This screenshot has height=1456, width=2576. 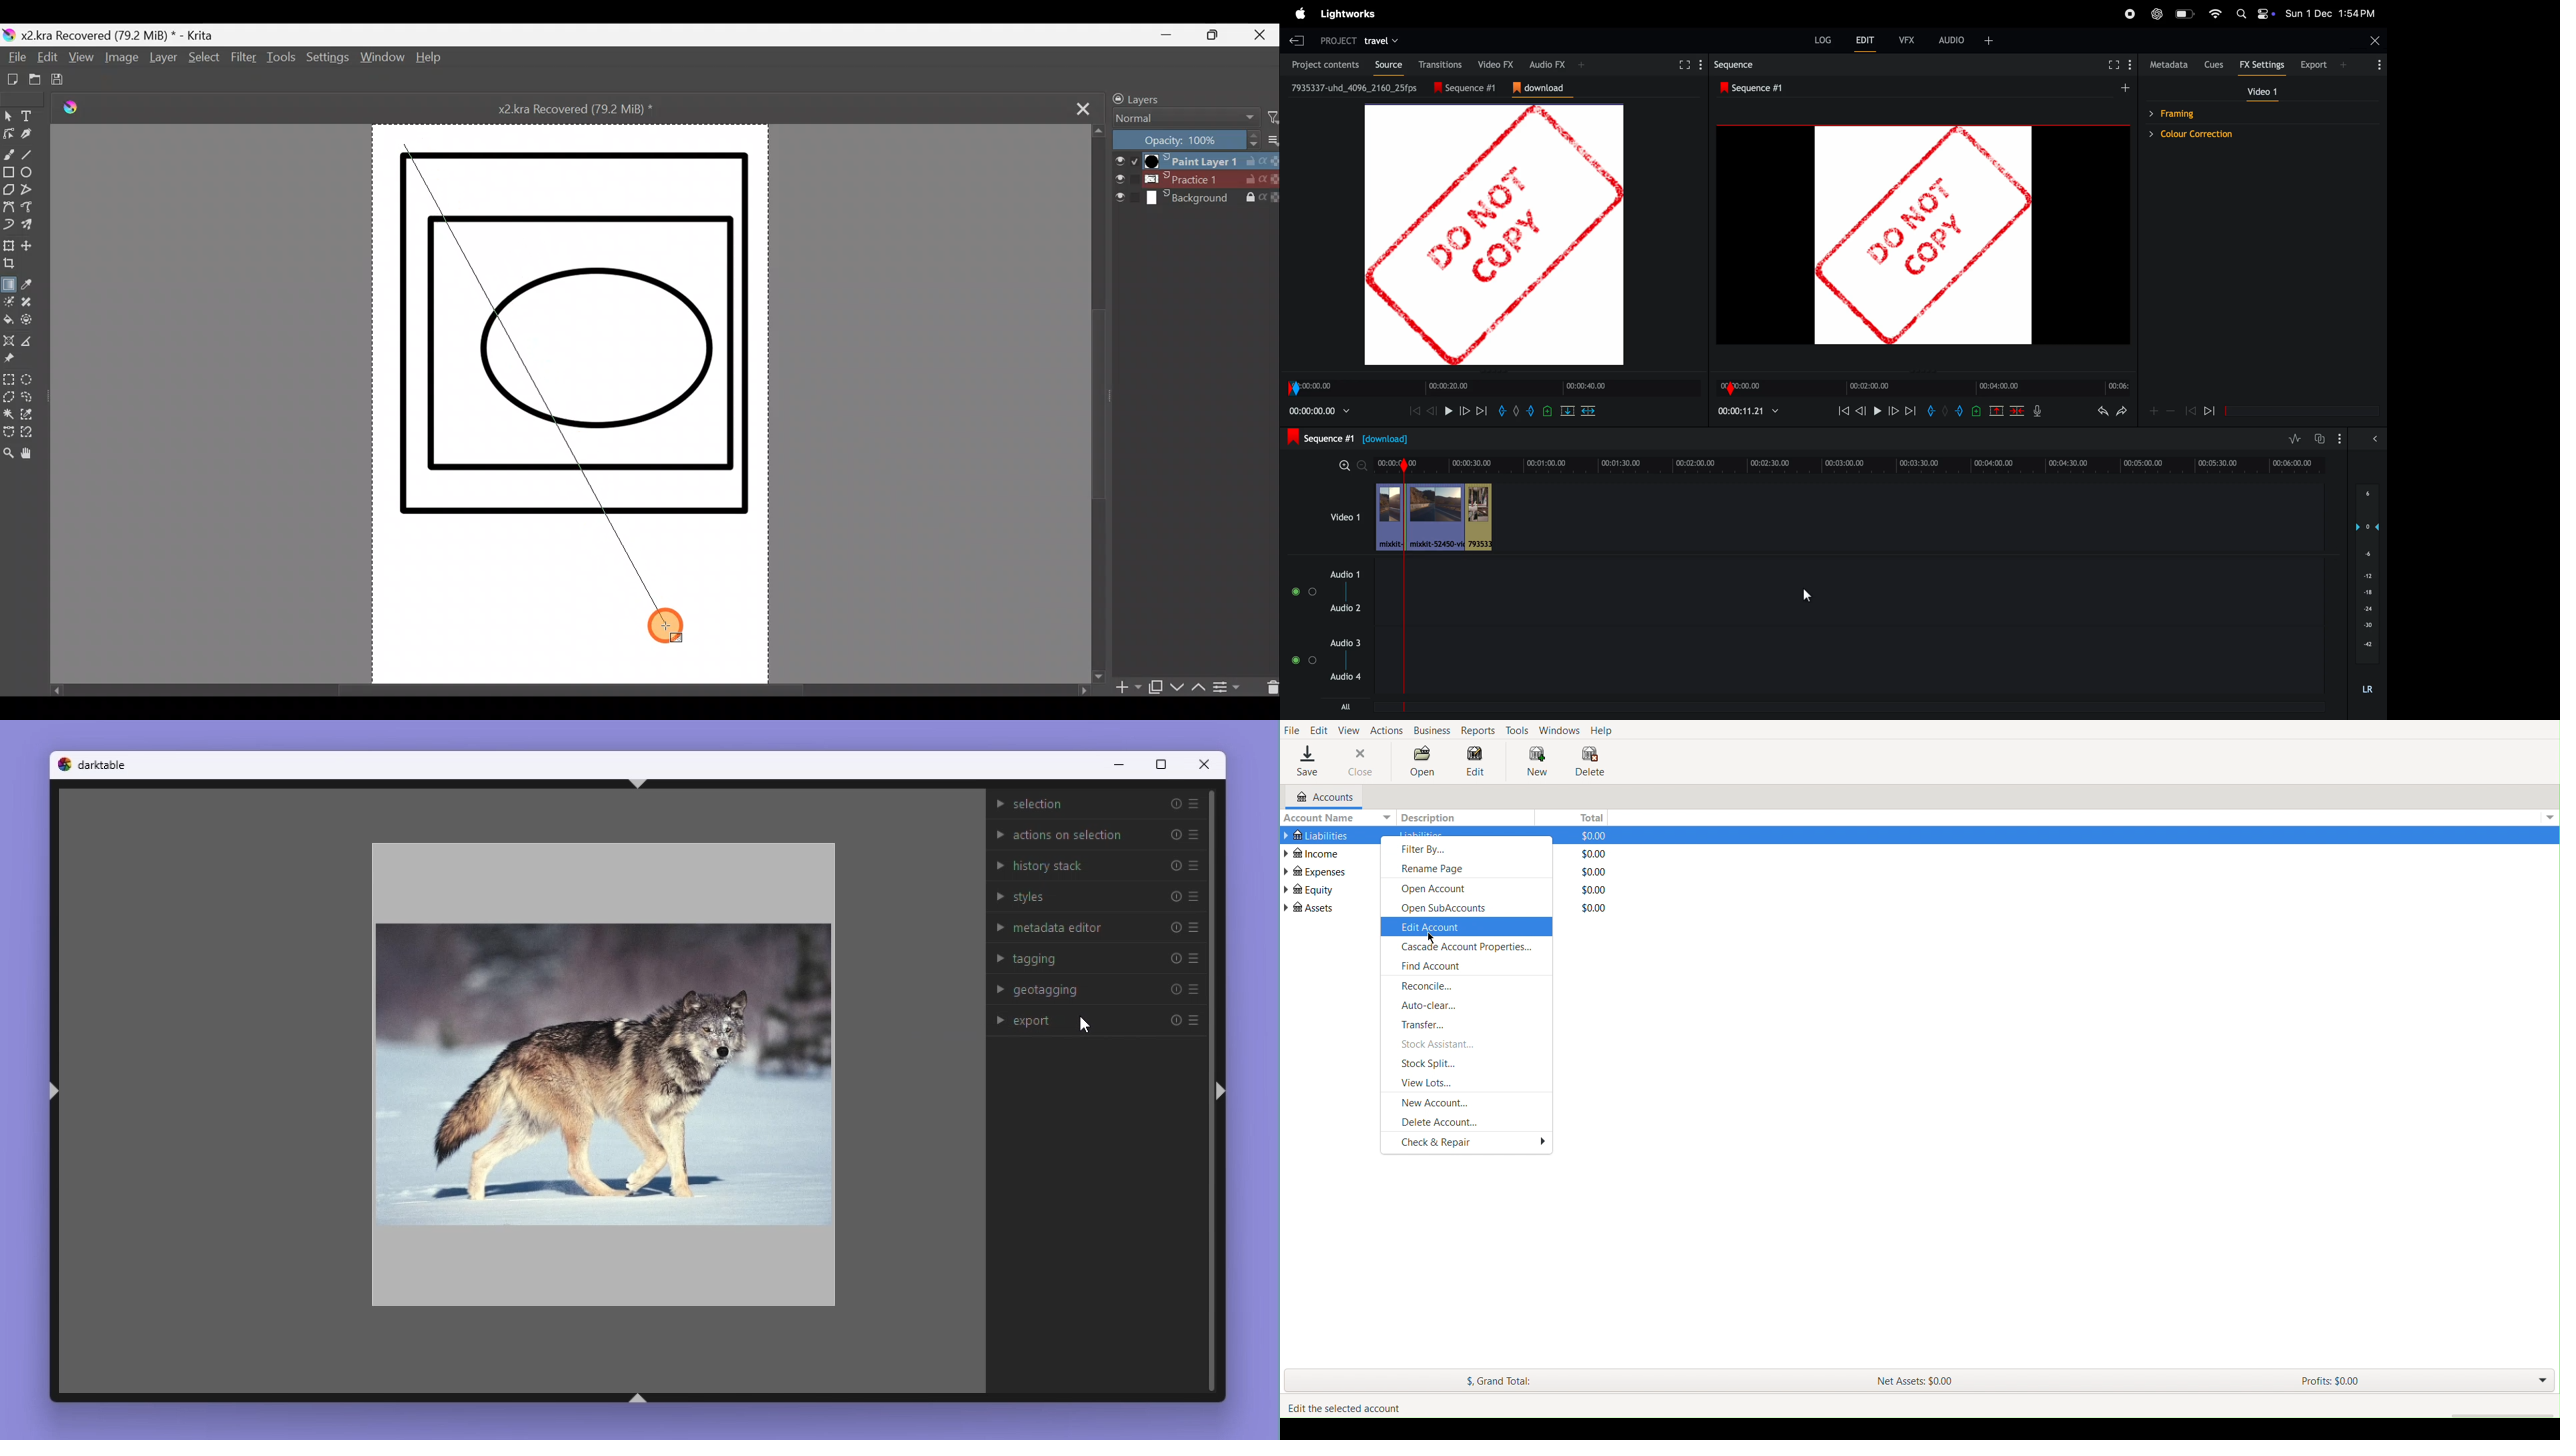 I want to click on Freehand selection tool, so click(x=33, y=399).